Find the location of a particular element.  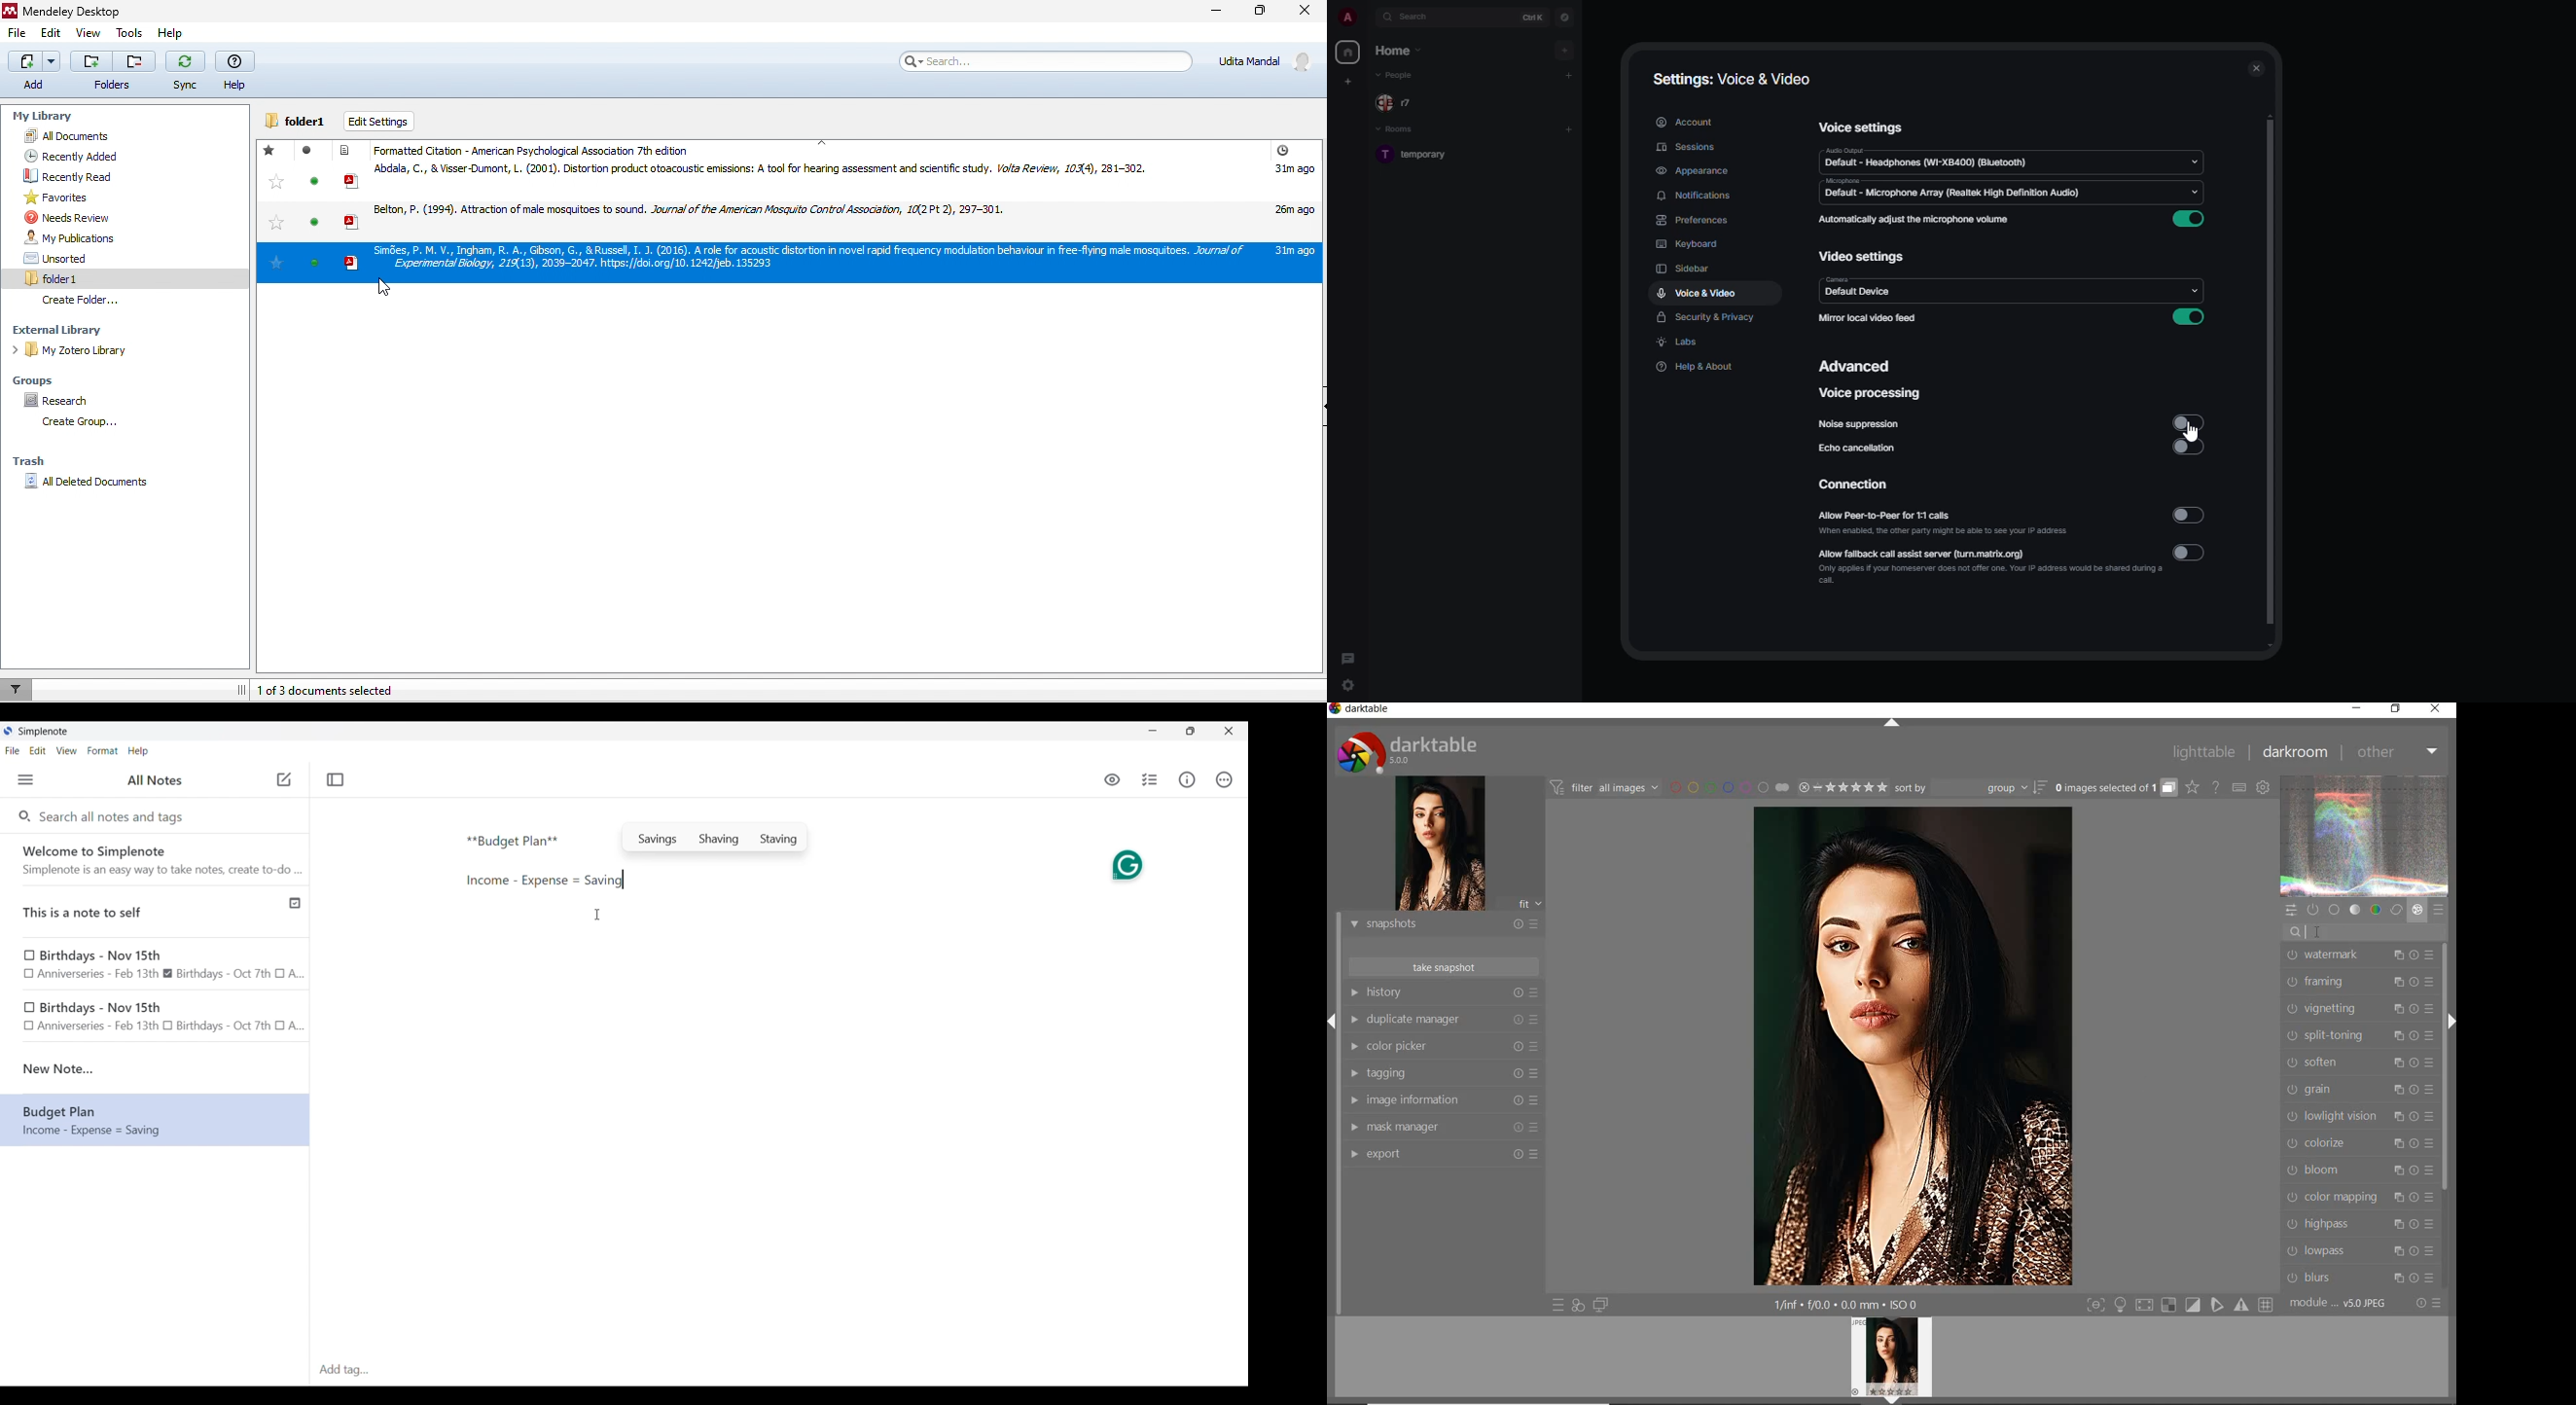

cursor movement is located at coordinates (384, 289).